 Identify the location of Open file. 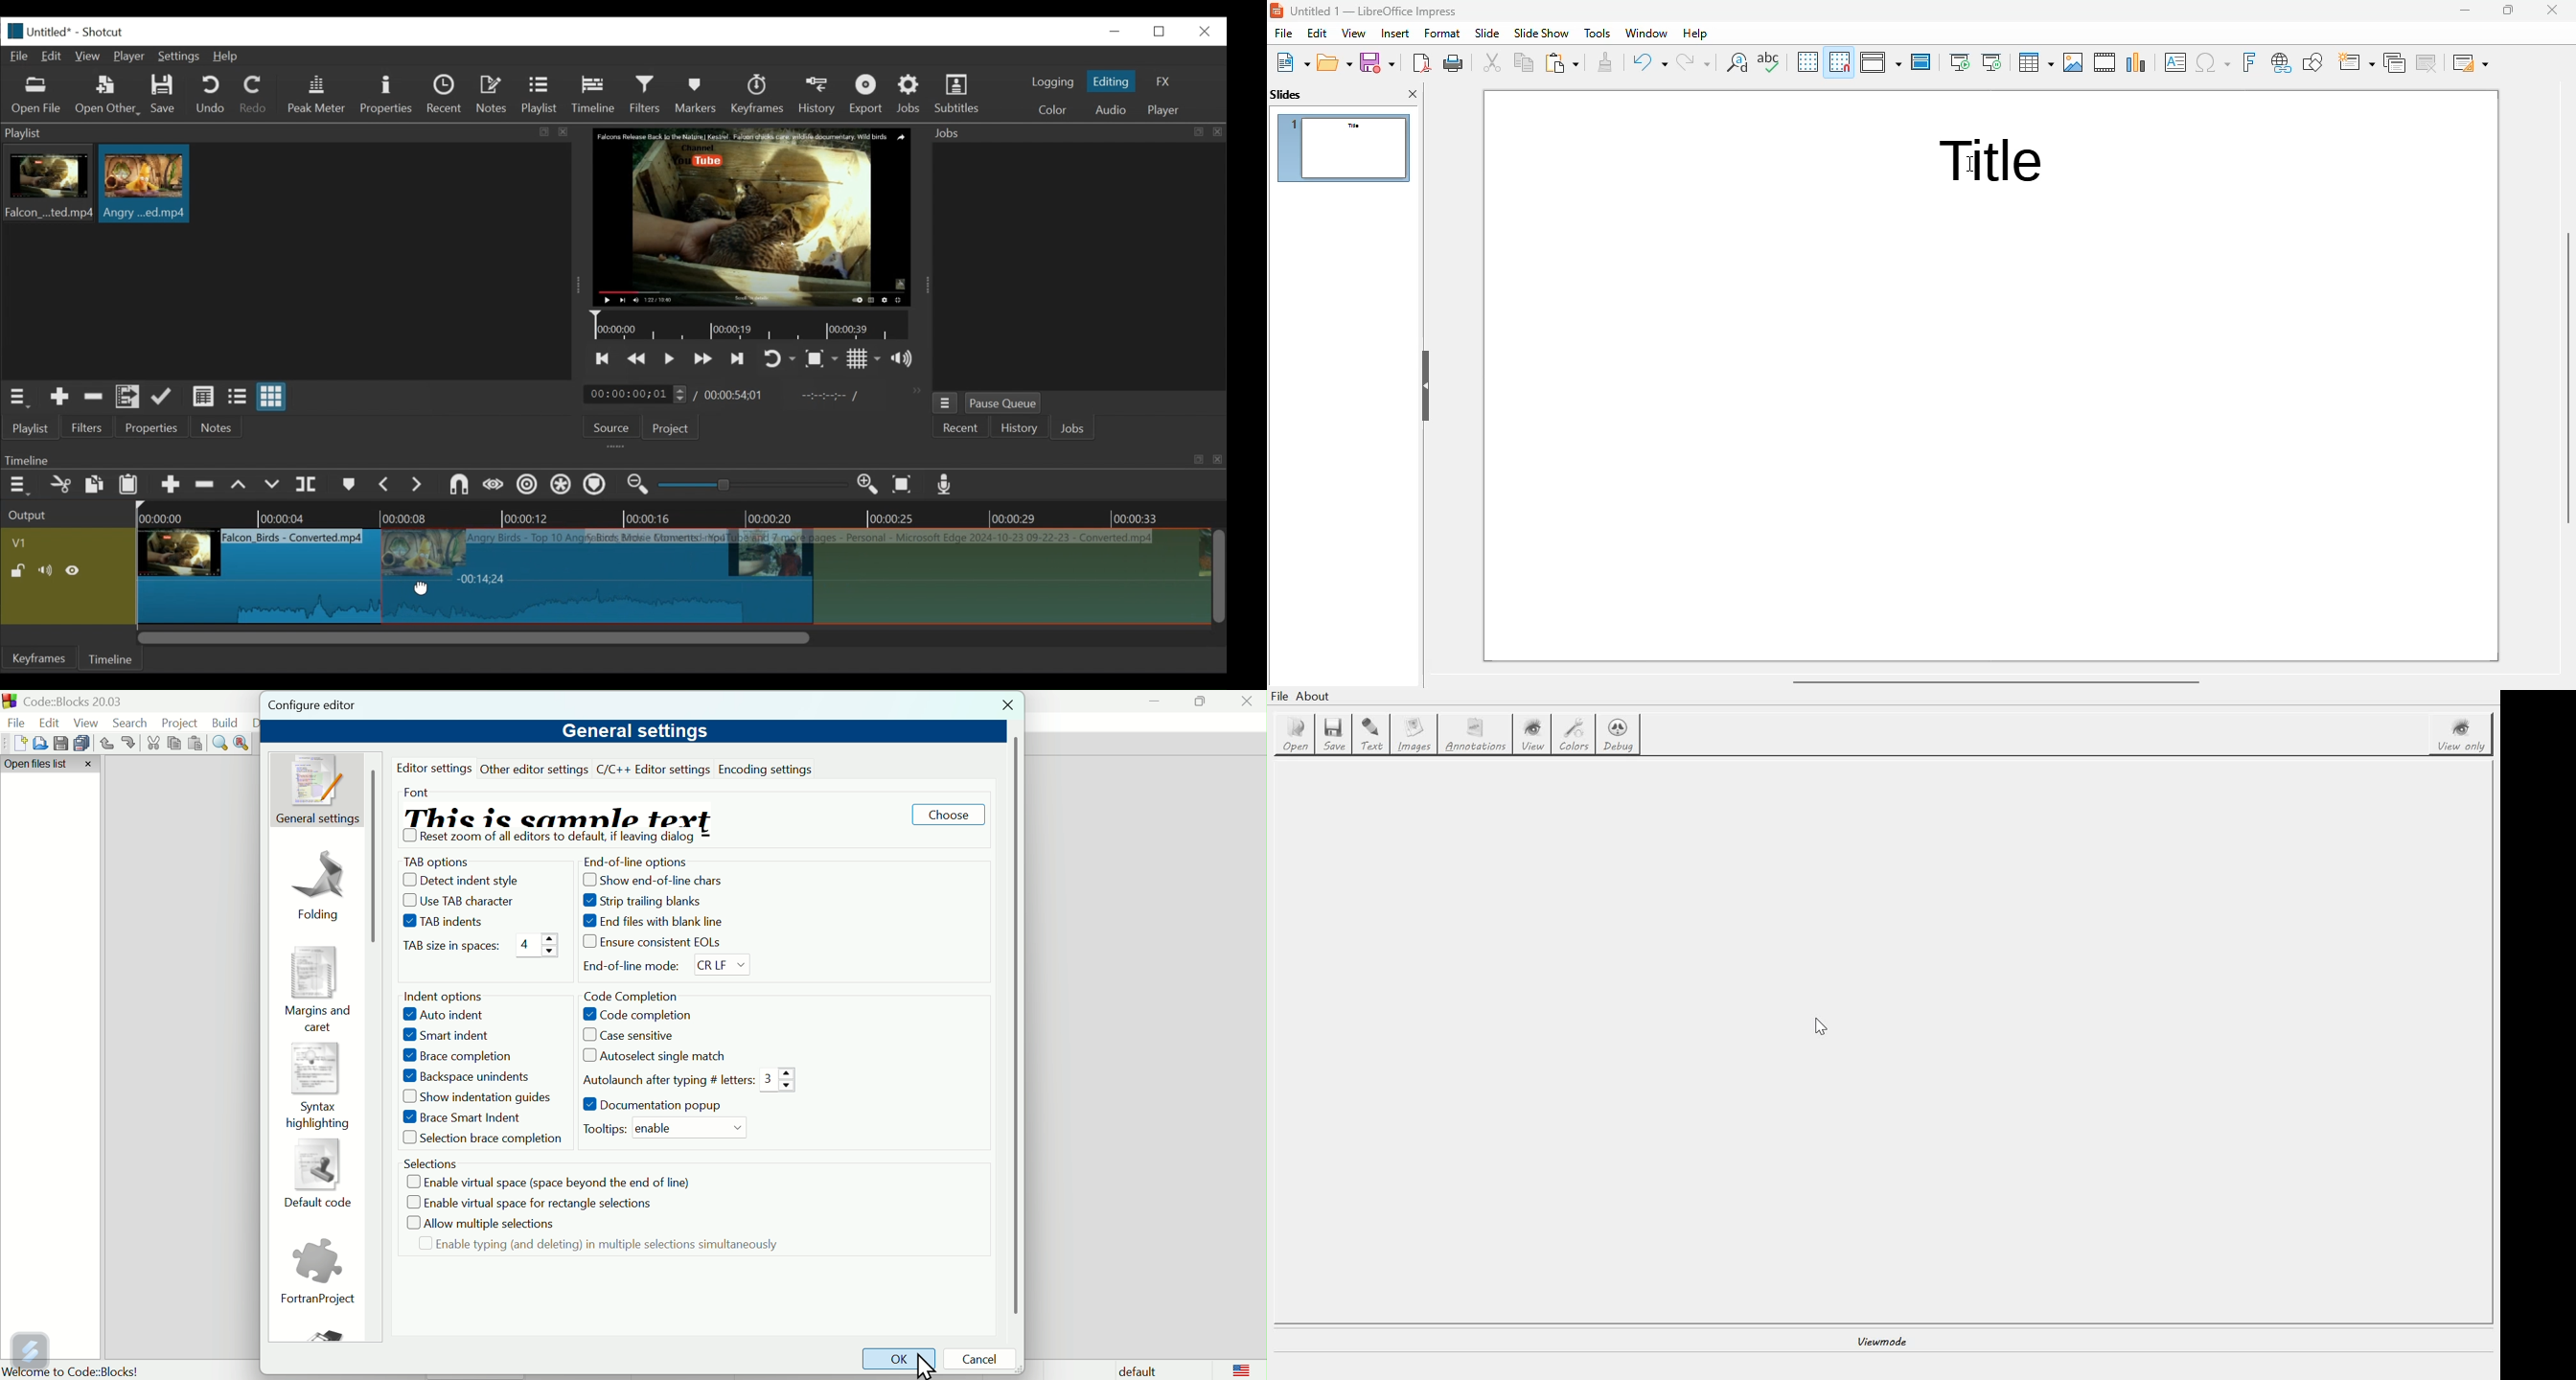
(36, 96).